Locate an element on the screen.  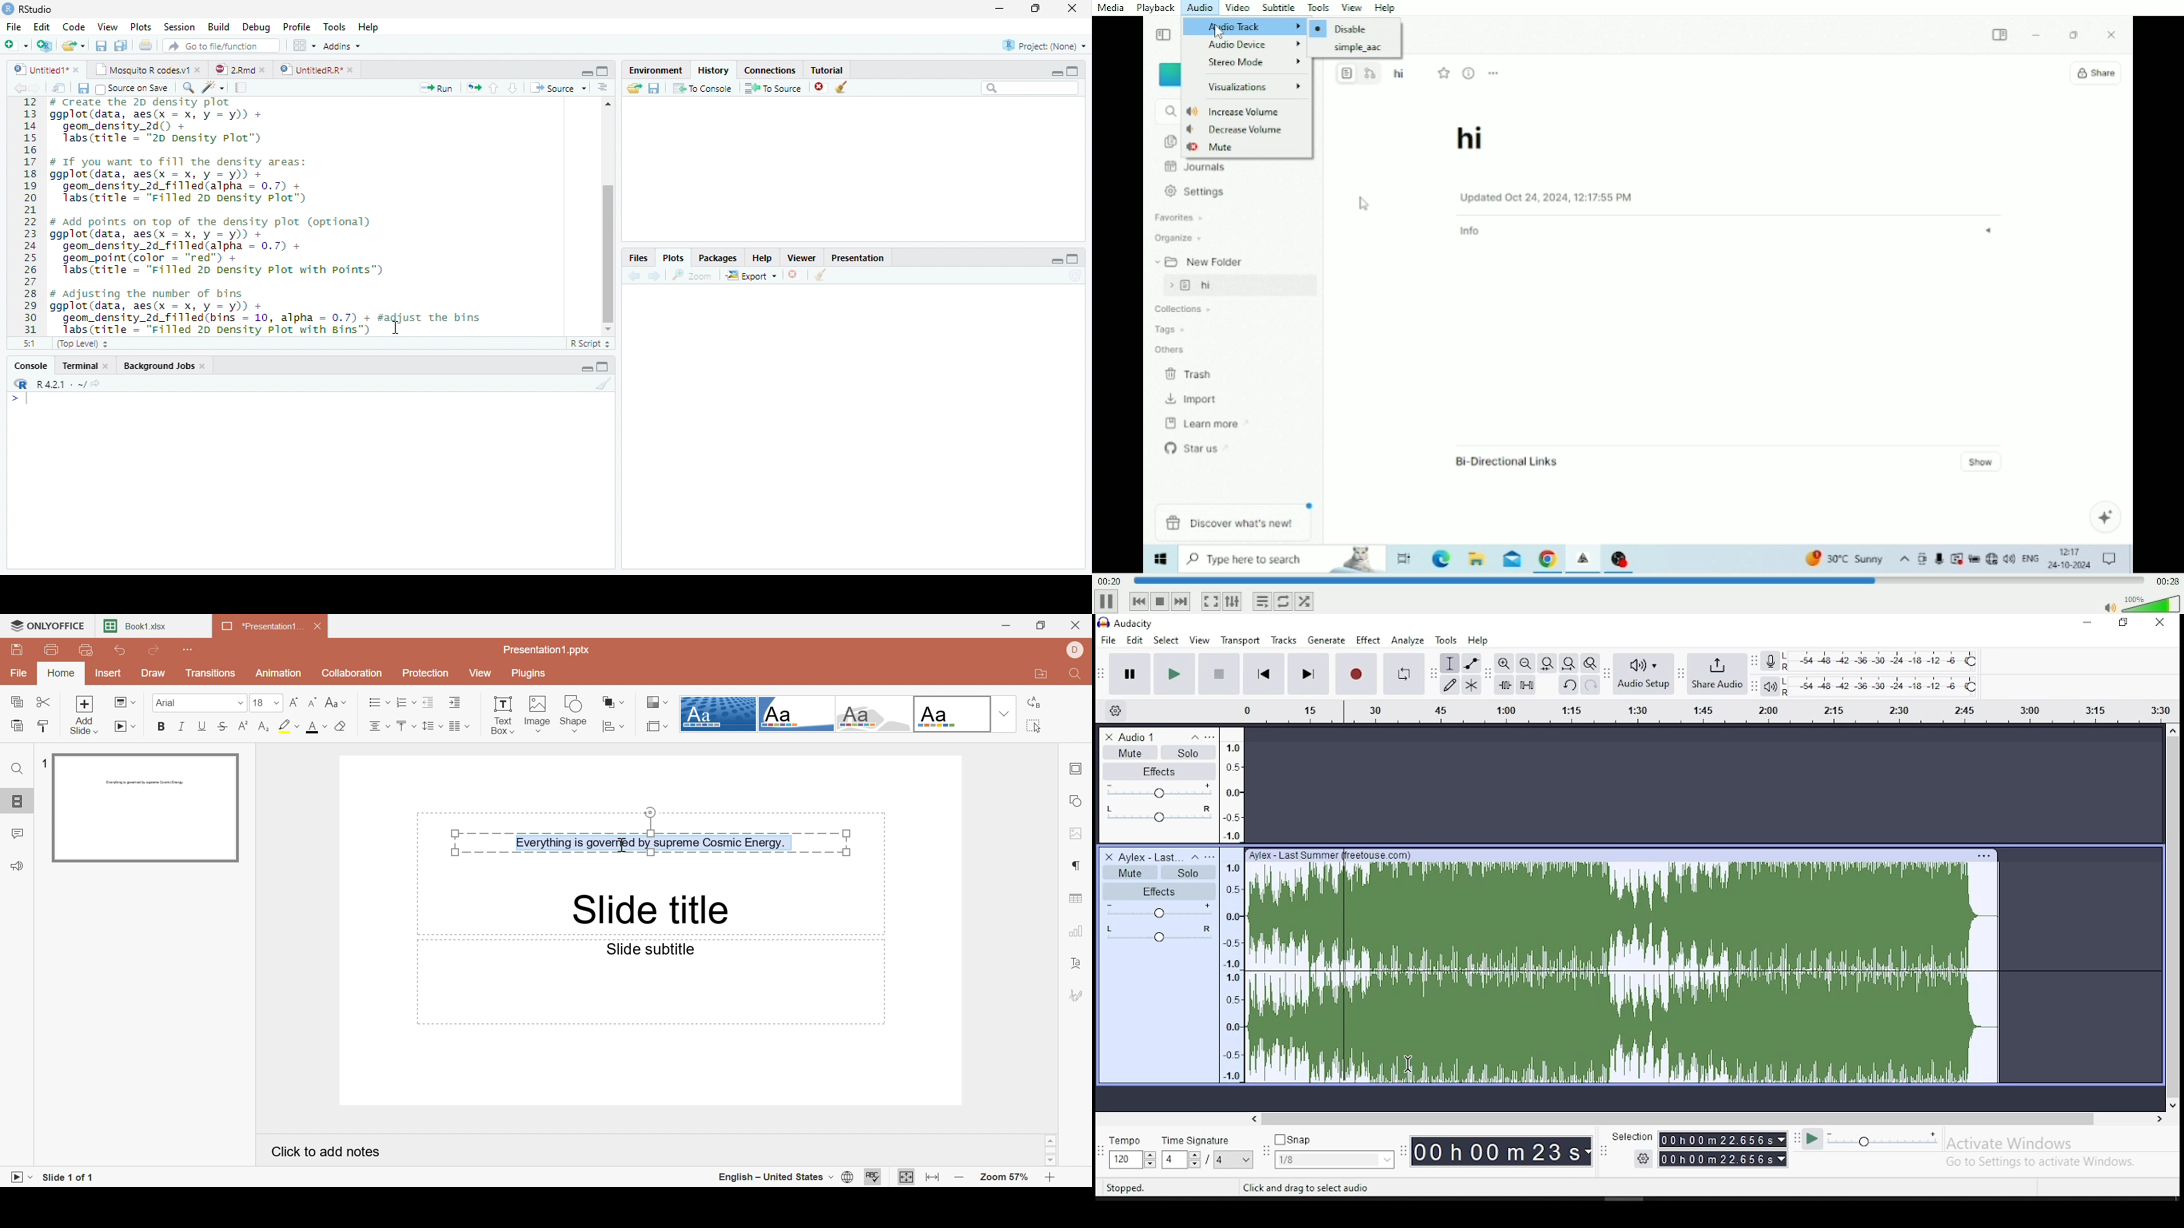
Profile is located at coordinates (297, 27).